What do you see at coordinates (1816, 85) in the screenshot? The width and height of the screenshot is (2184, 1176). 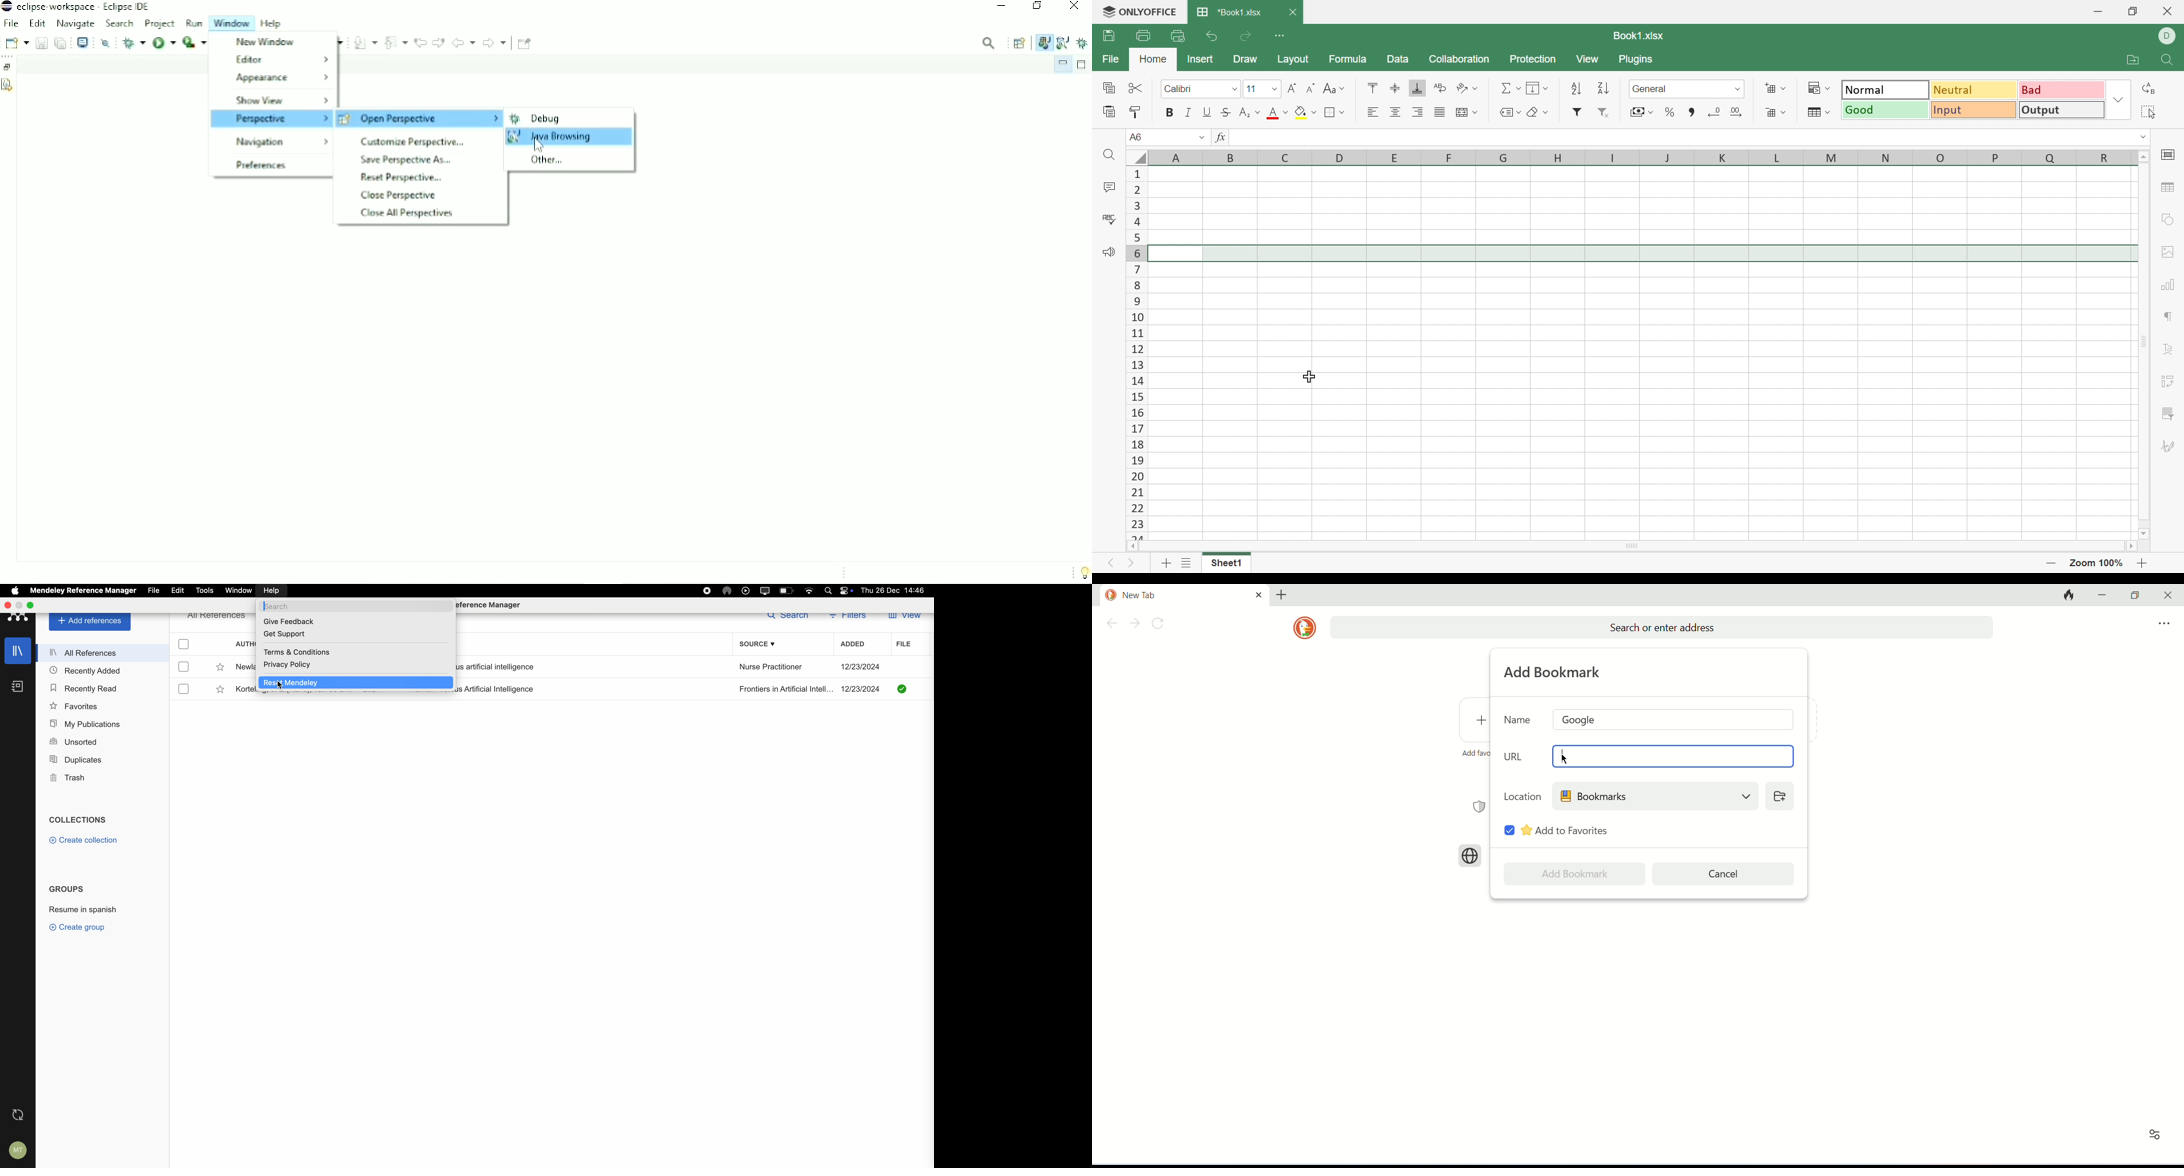 I see `Conditional formatting` at bounding box center [1816, 85].